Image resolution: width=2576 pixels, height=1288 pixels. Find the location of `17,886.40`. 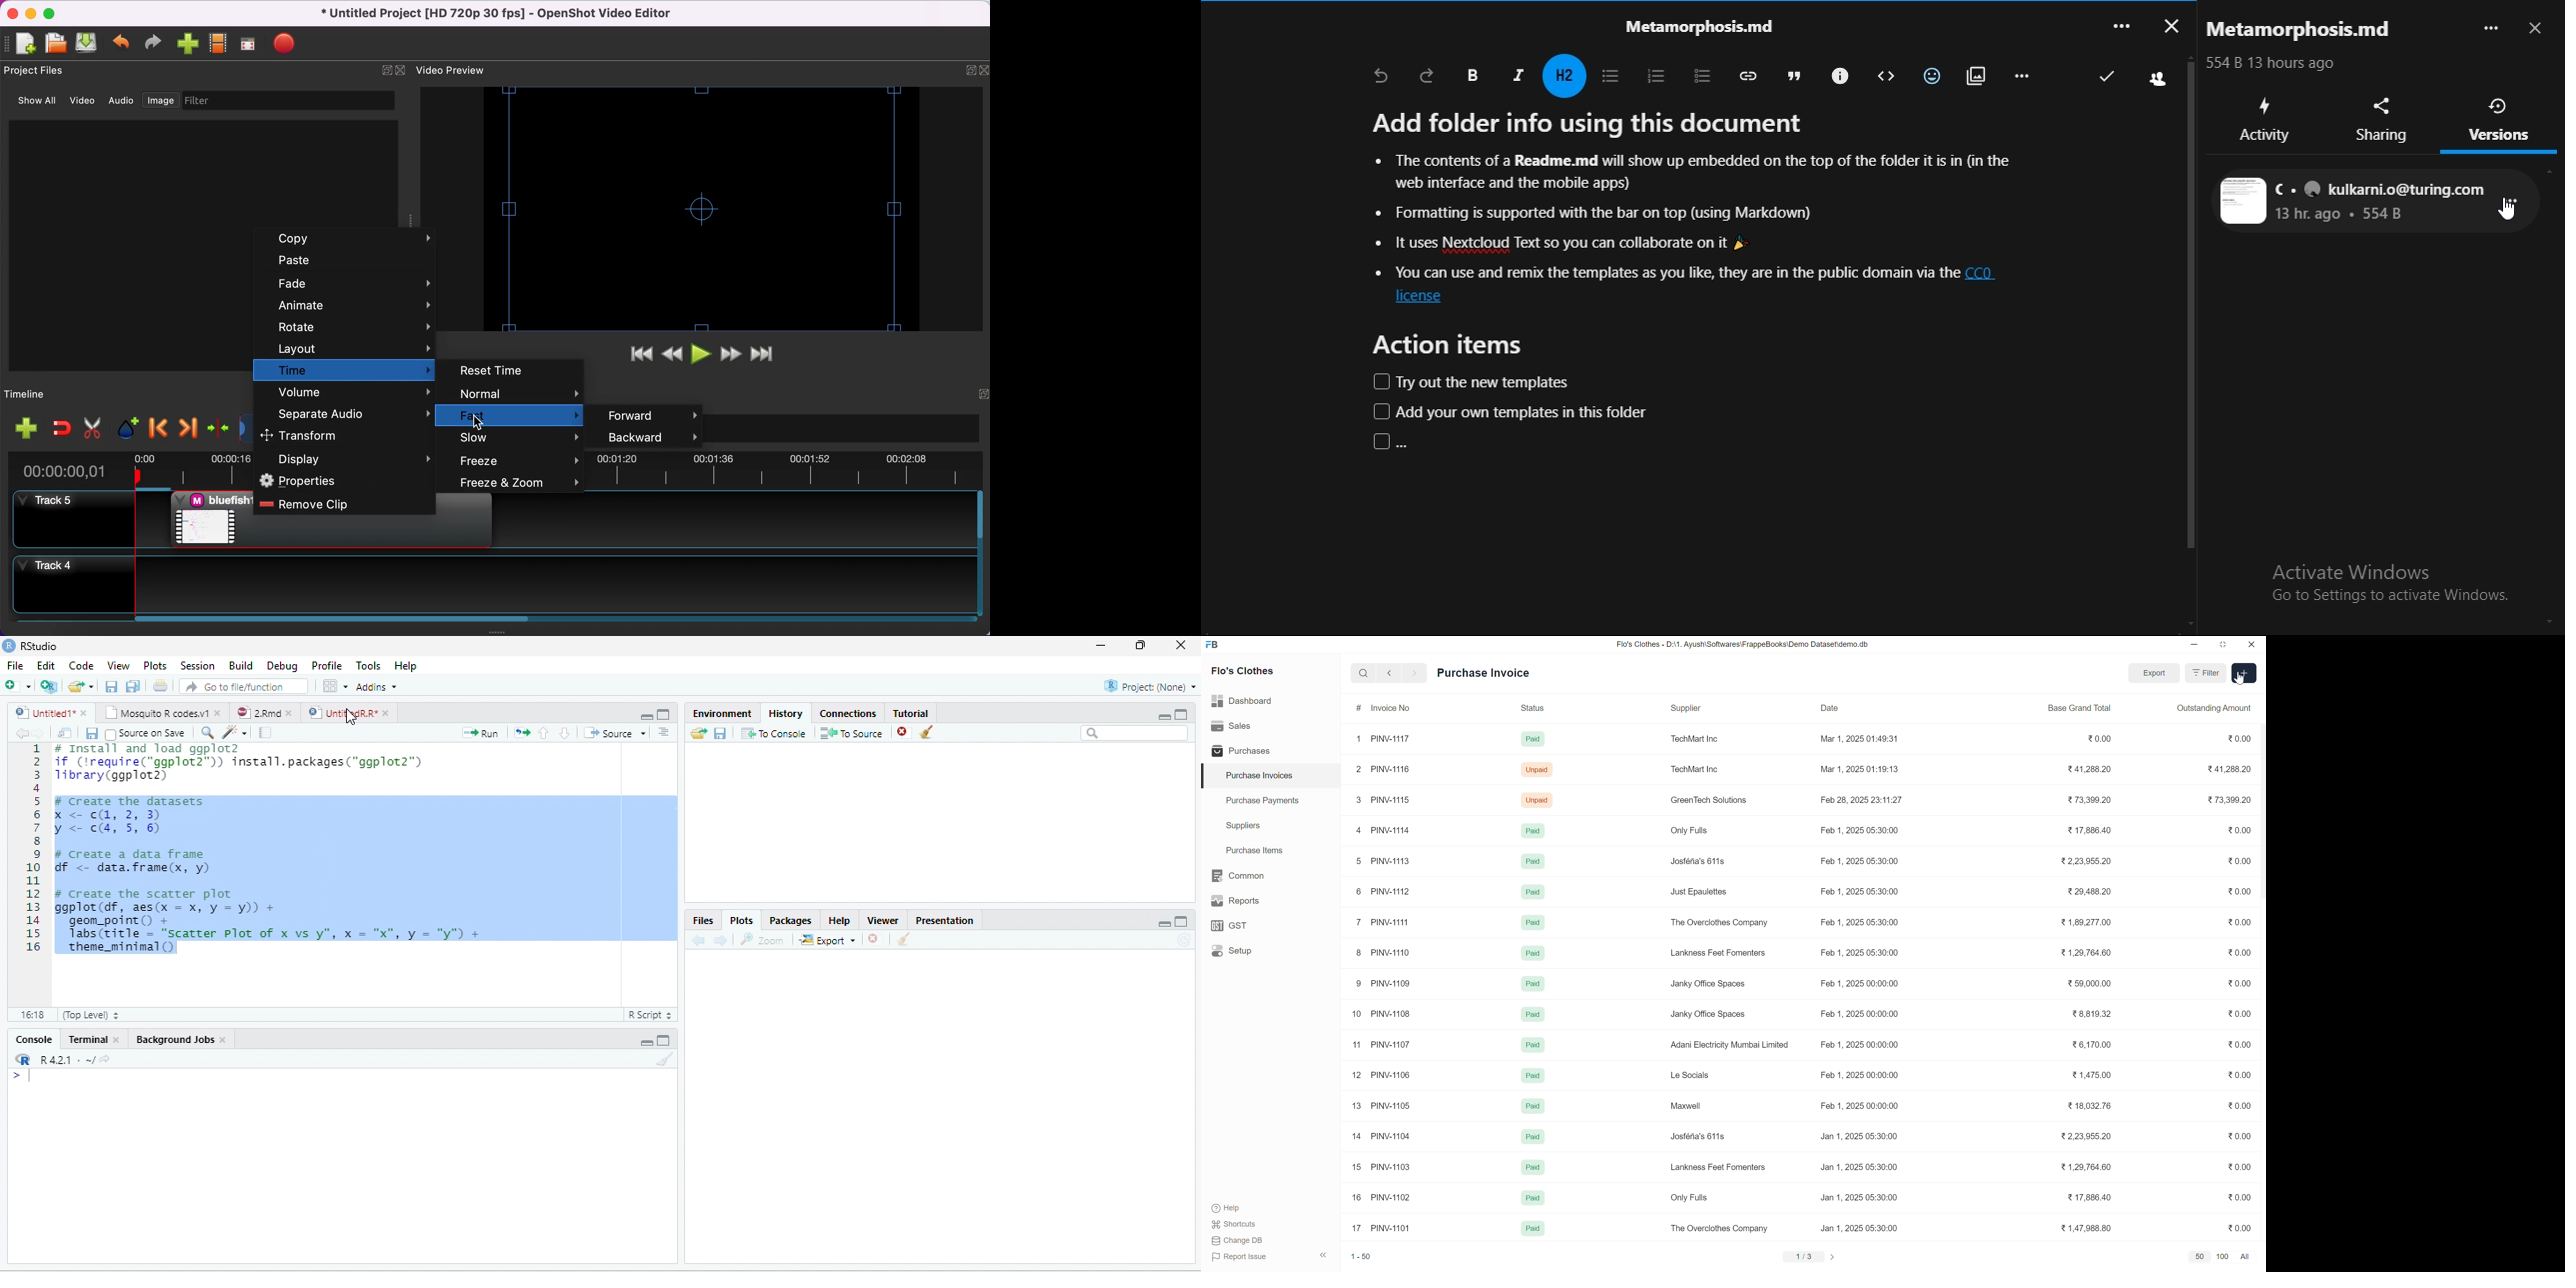

17,886.40 is located at coordinates (2089, 830).